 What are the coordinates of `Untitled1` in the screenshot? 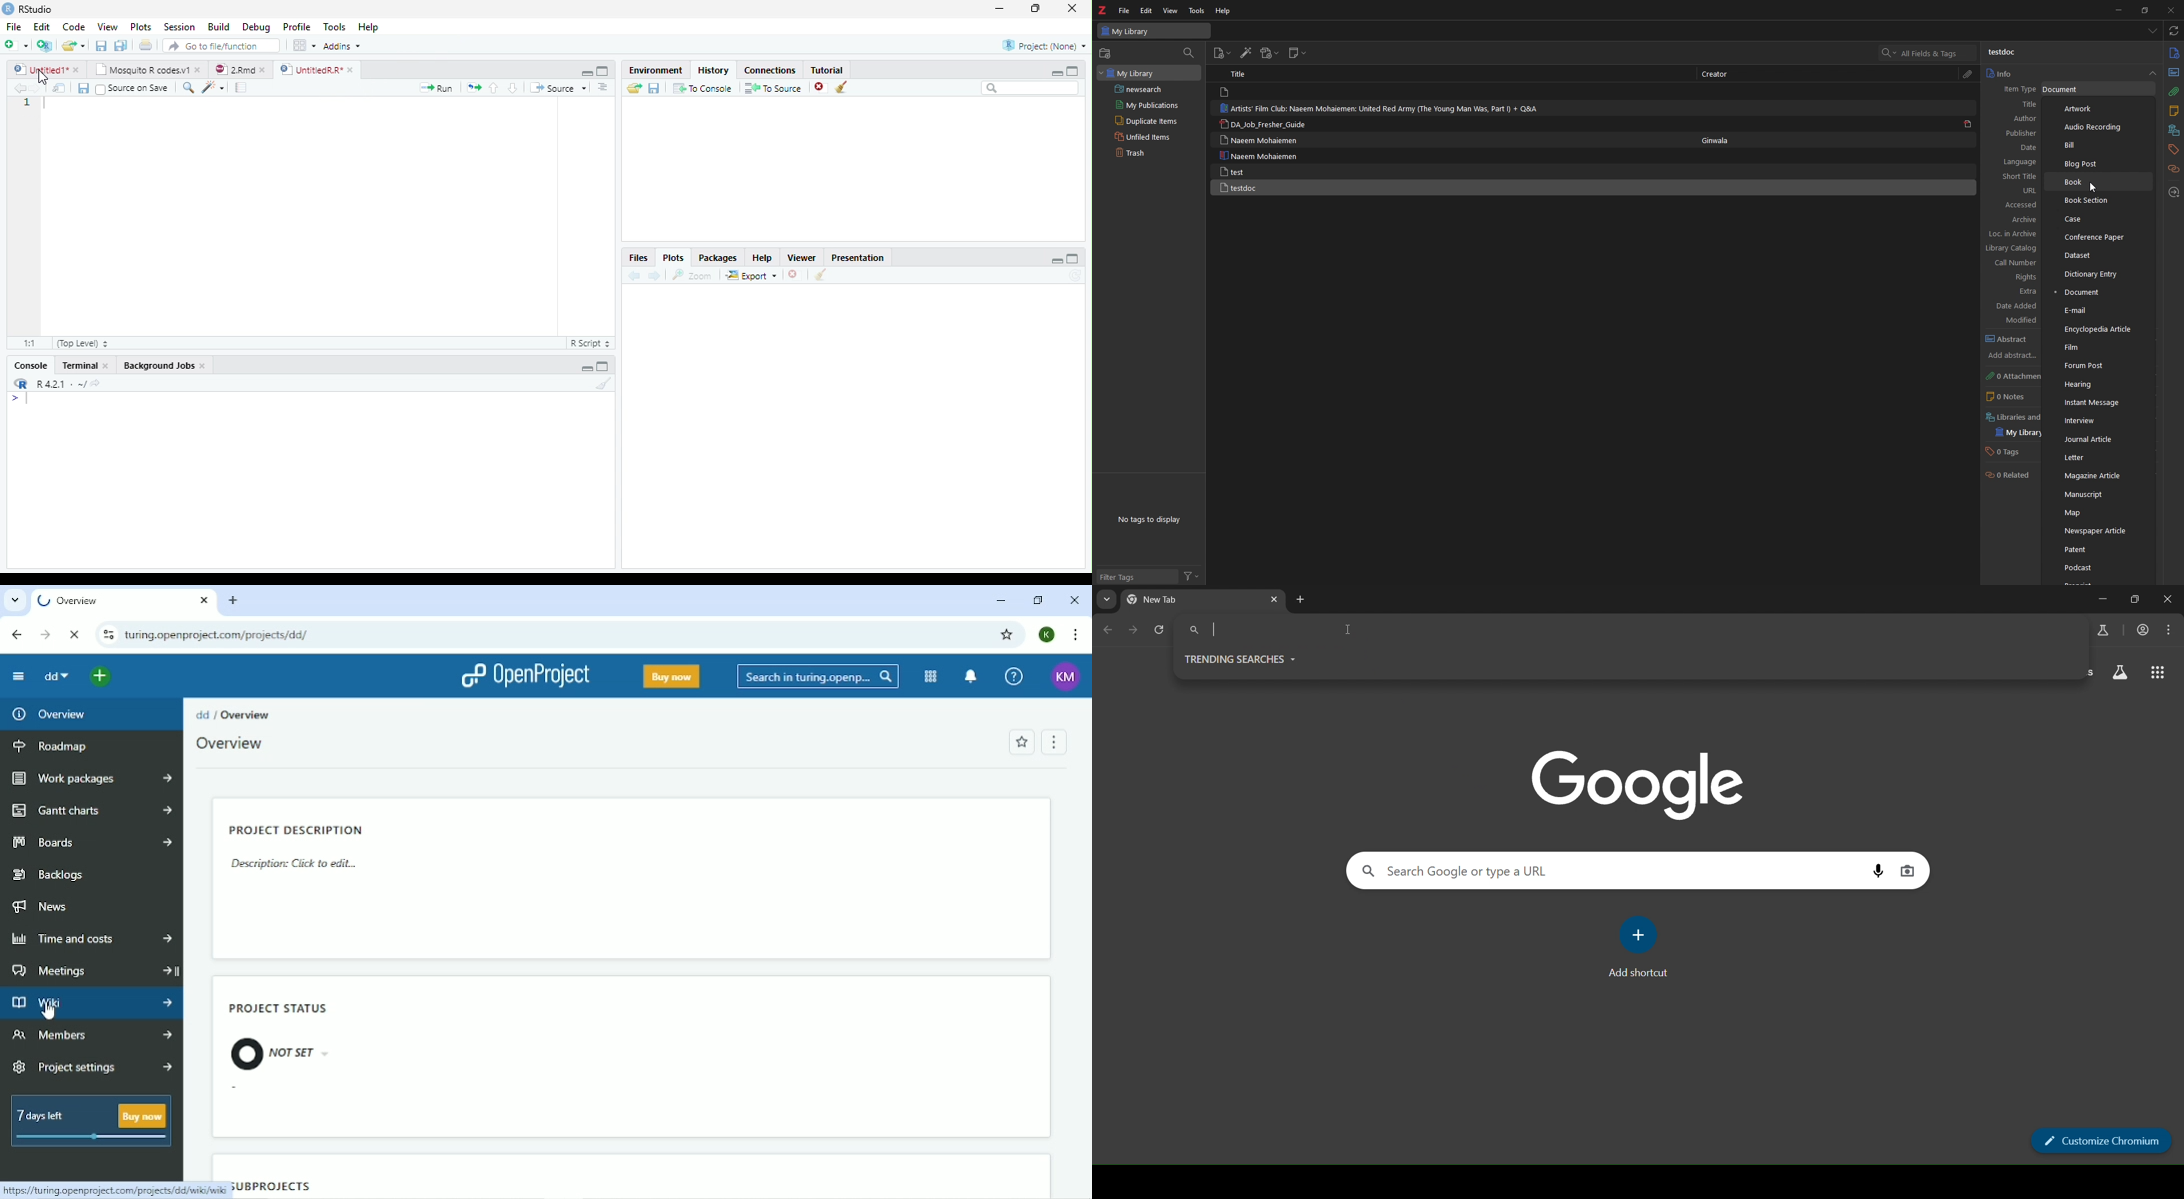 It's located at (46, 70).